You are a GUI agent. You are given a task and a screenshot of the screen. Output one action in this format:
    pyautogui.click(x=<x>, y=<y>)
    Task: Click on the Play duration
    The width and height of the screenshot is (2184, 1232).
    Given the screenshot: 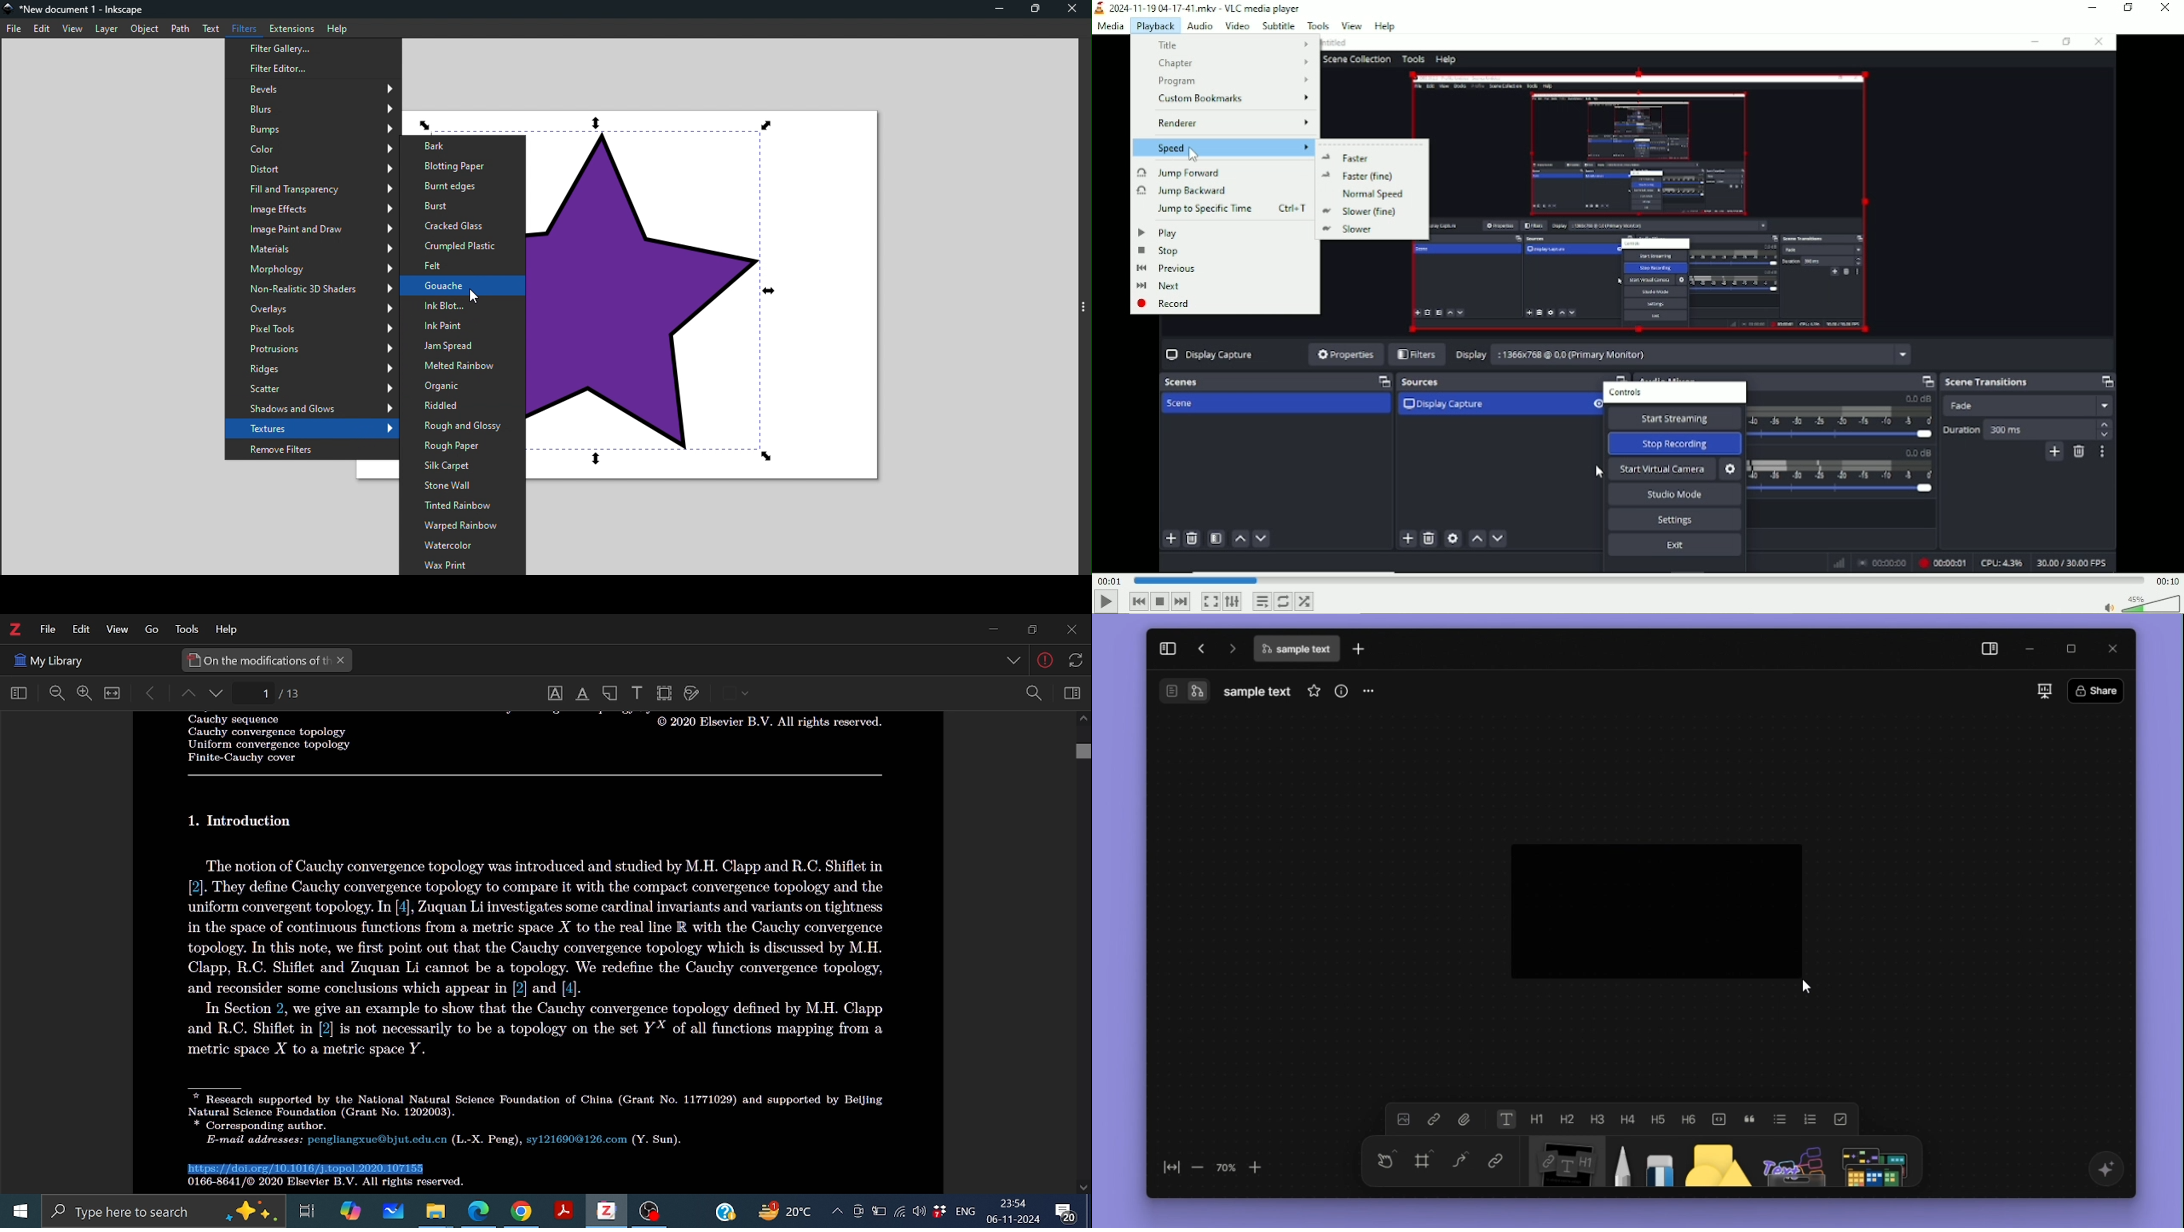 What is the action you would take?
    pyautogui.click(x=1636, y=581)
    